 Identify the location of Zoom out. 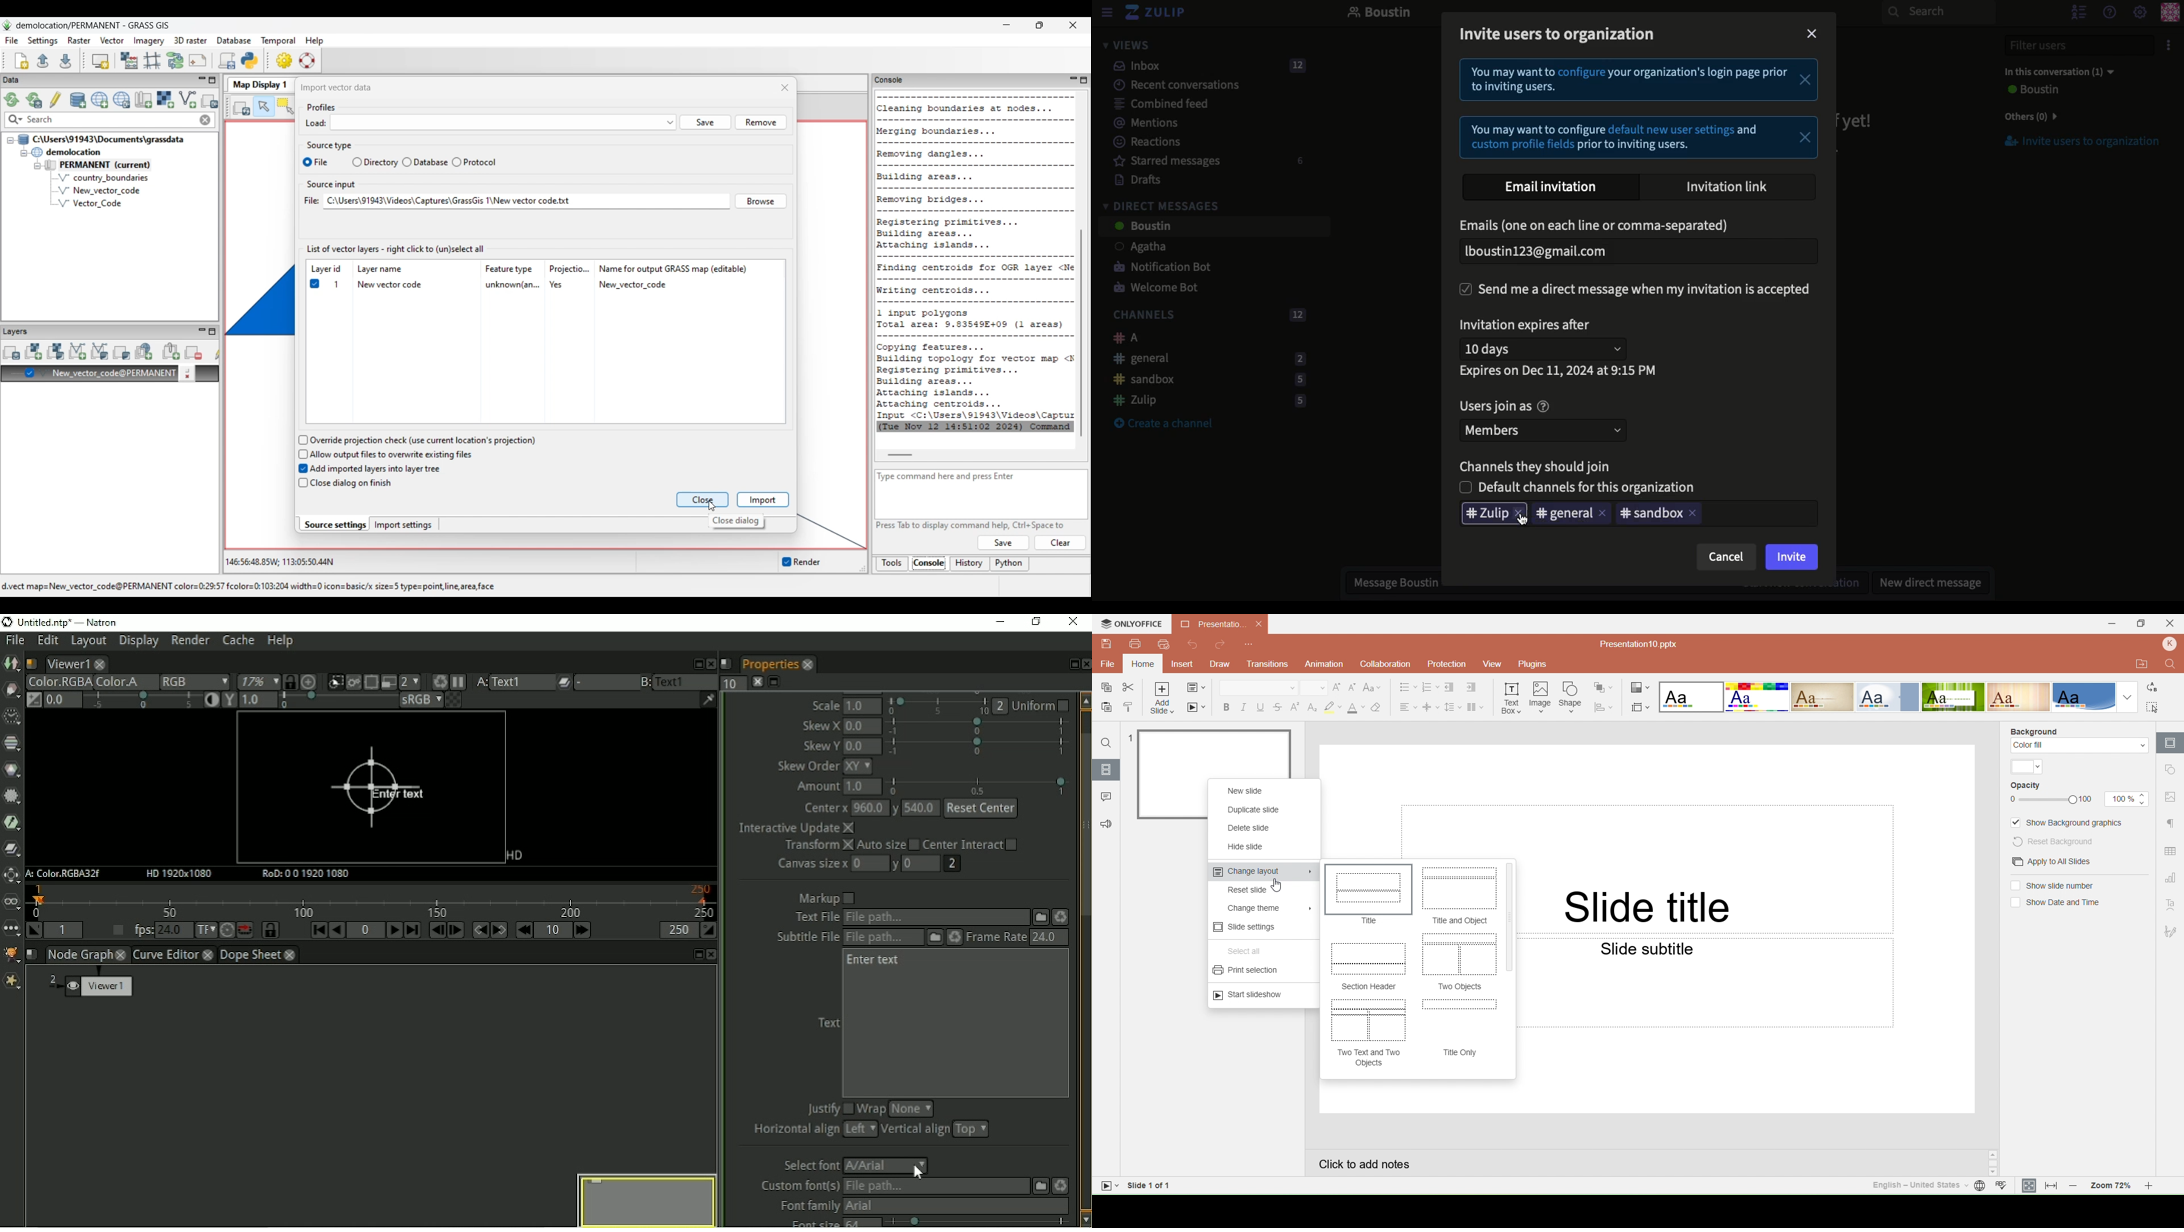
(2074, 1186).